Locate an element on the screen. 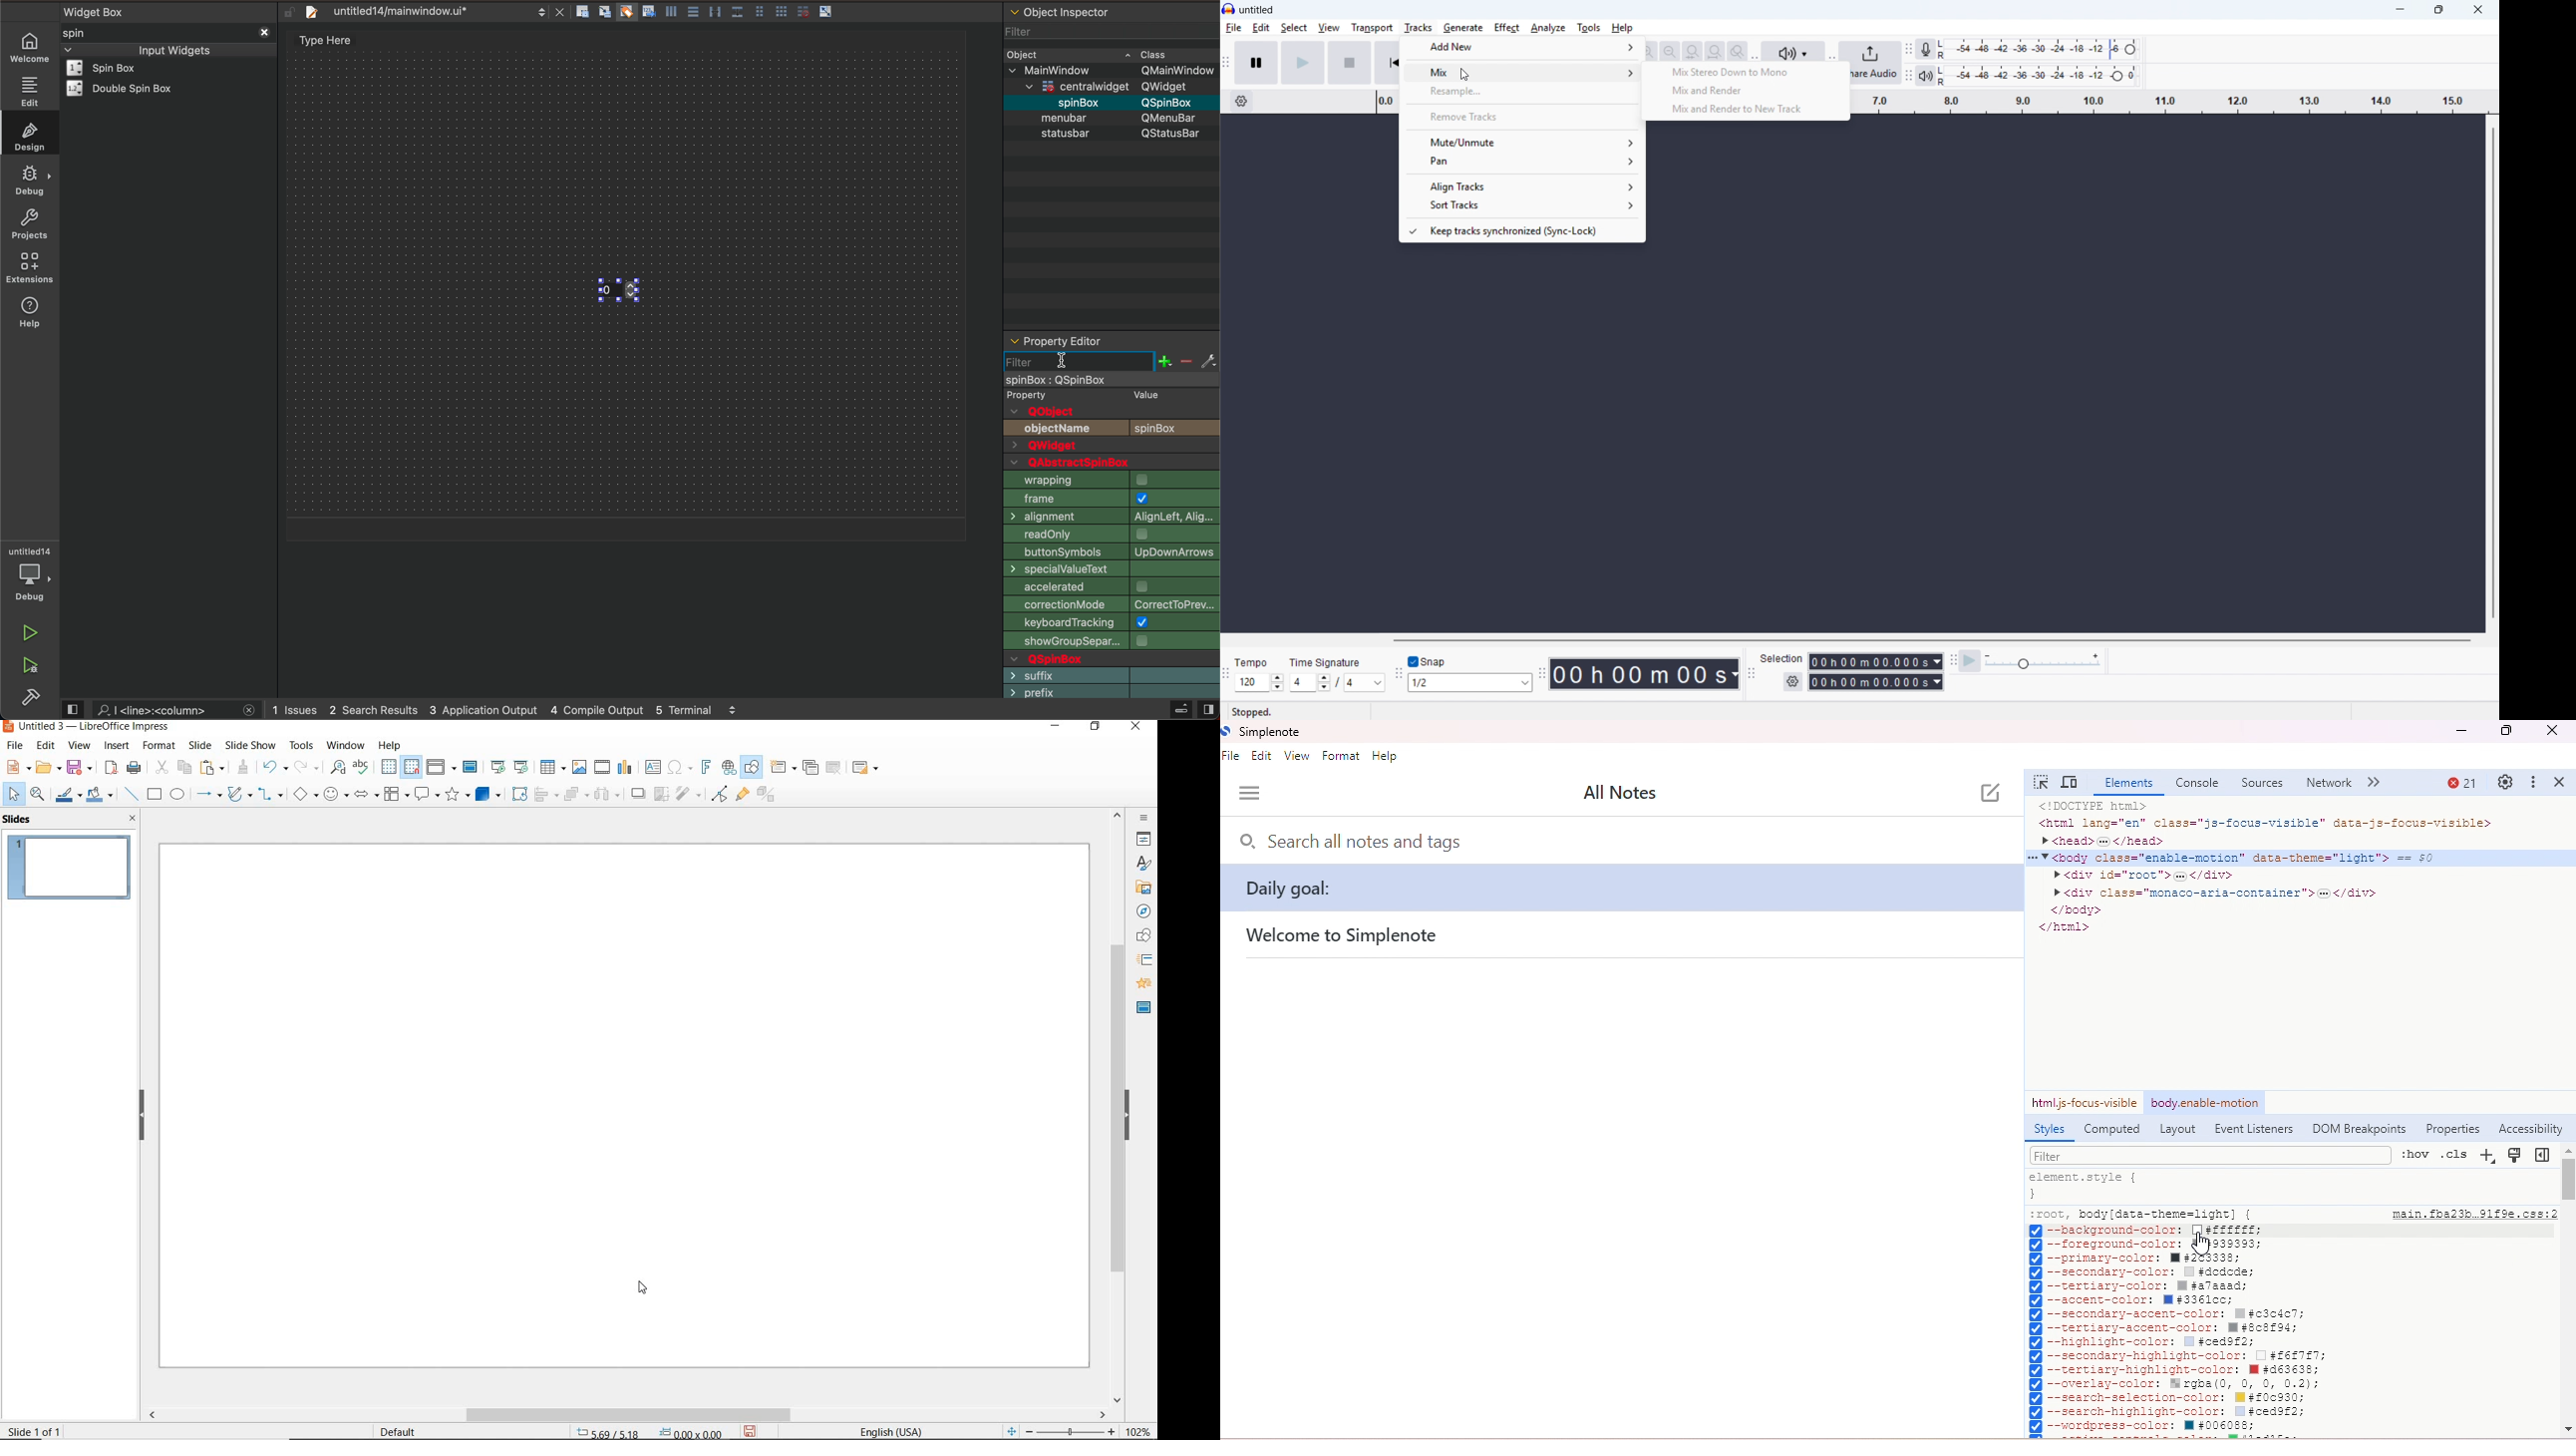 Image resolution: width=2576 pixels, height=1456 pixels. FILE is located at coordinates (12, 746).